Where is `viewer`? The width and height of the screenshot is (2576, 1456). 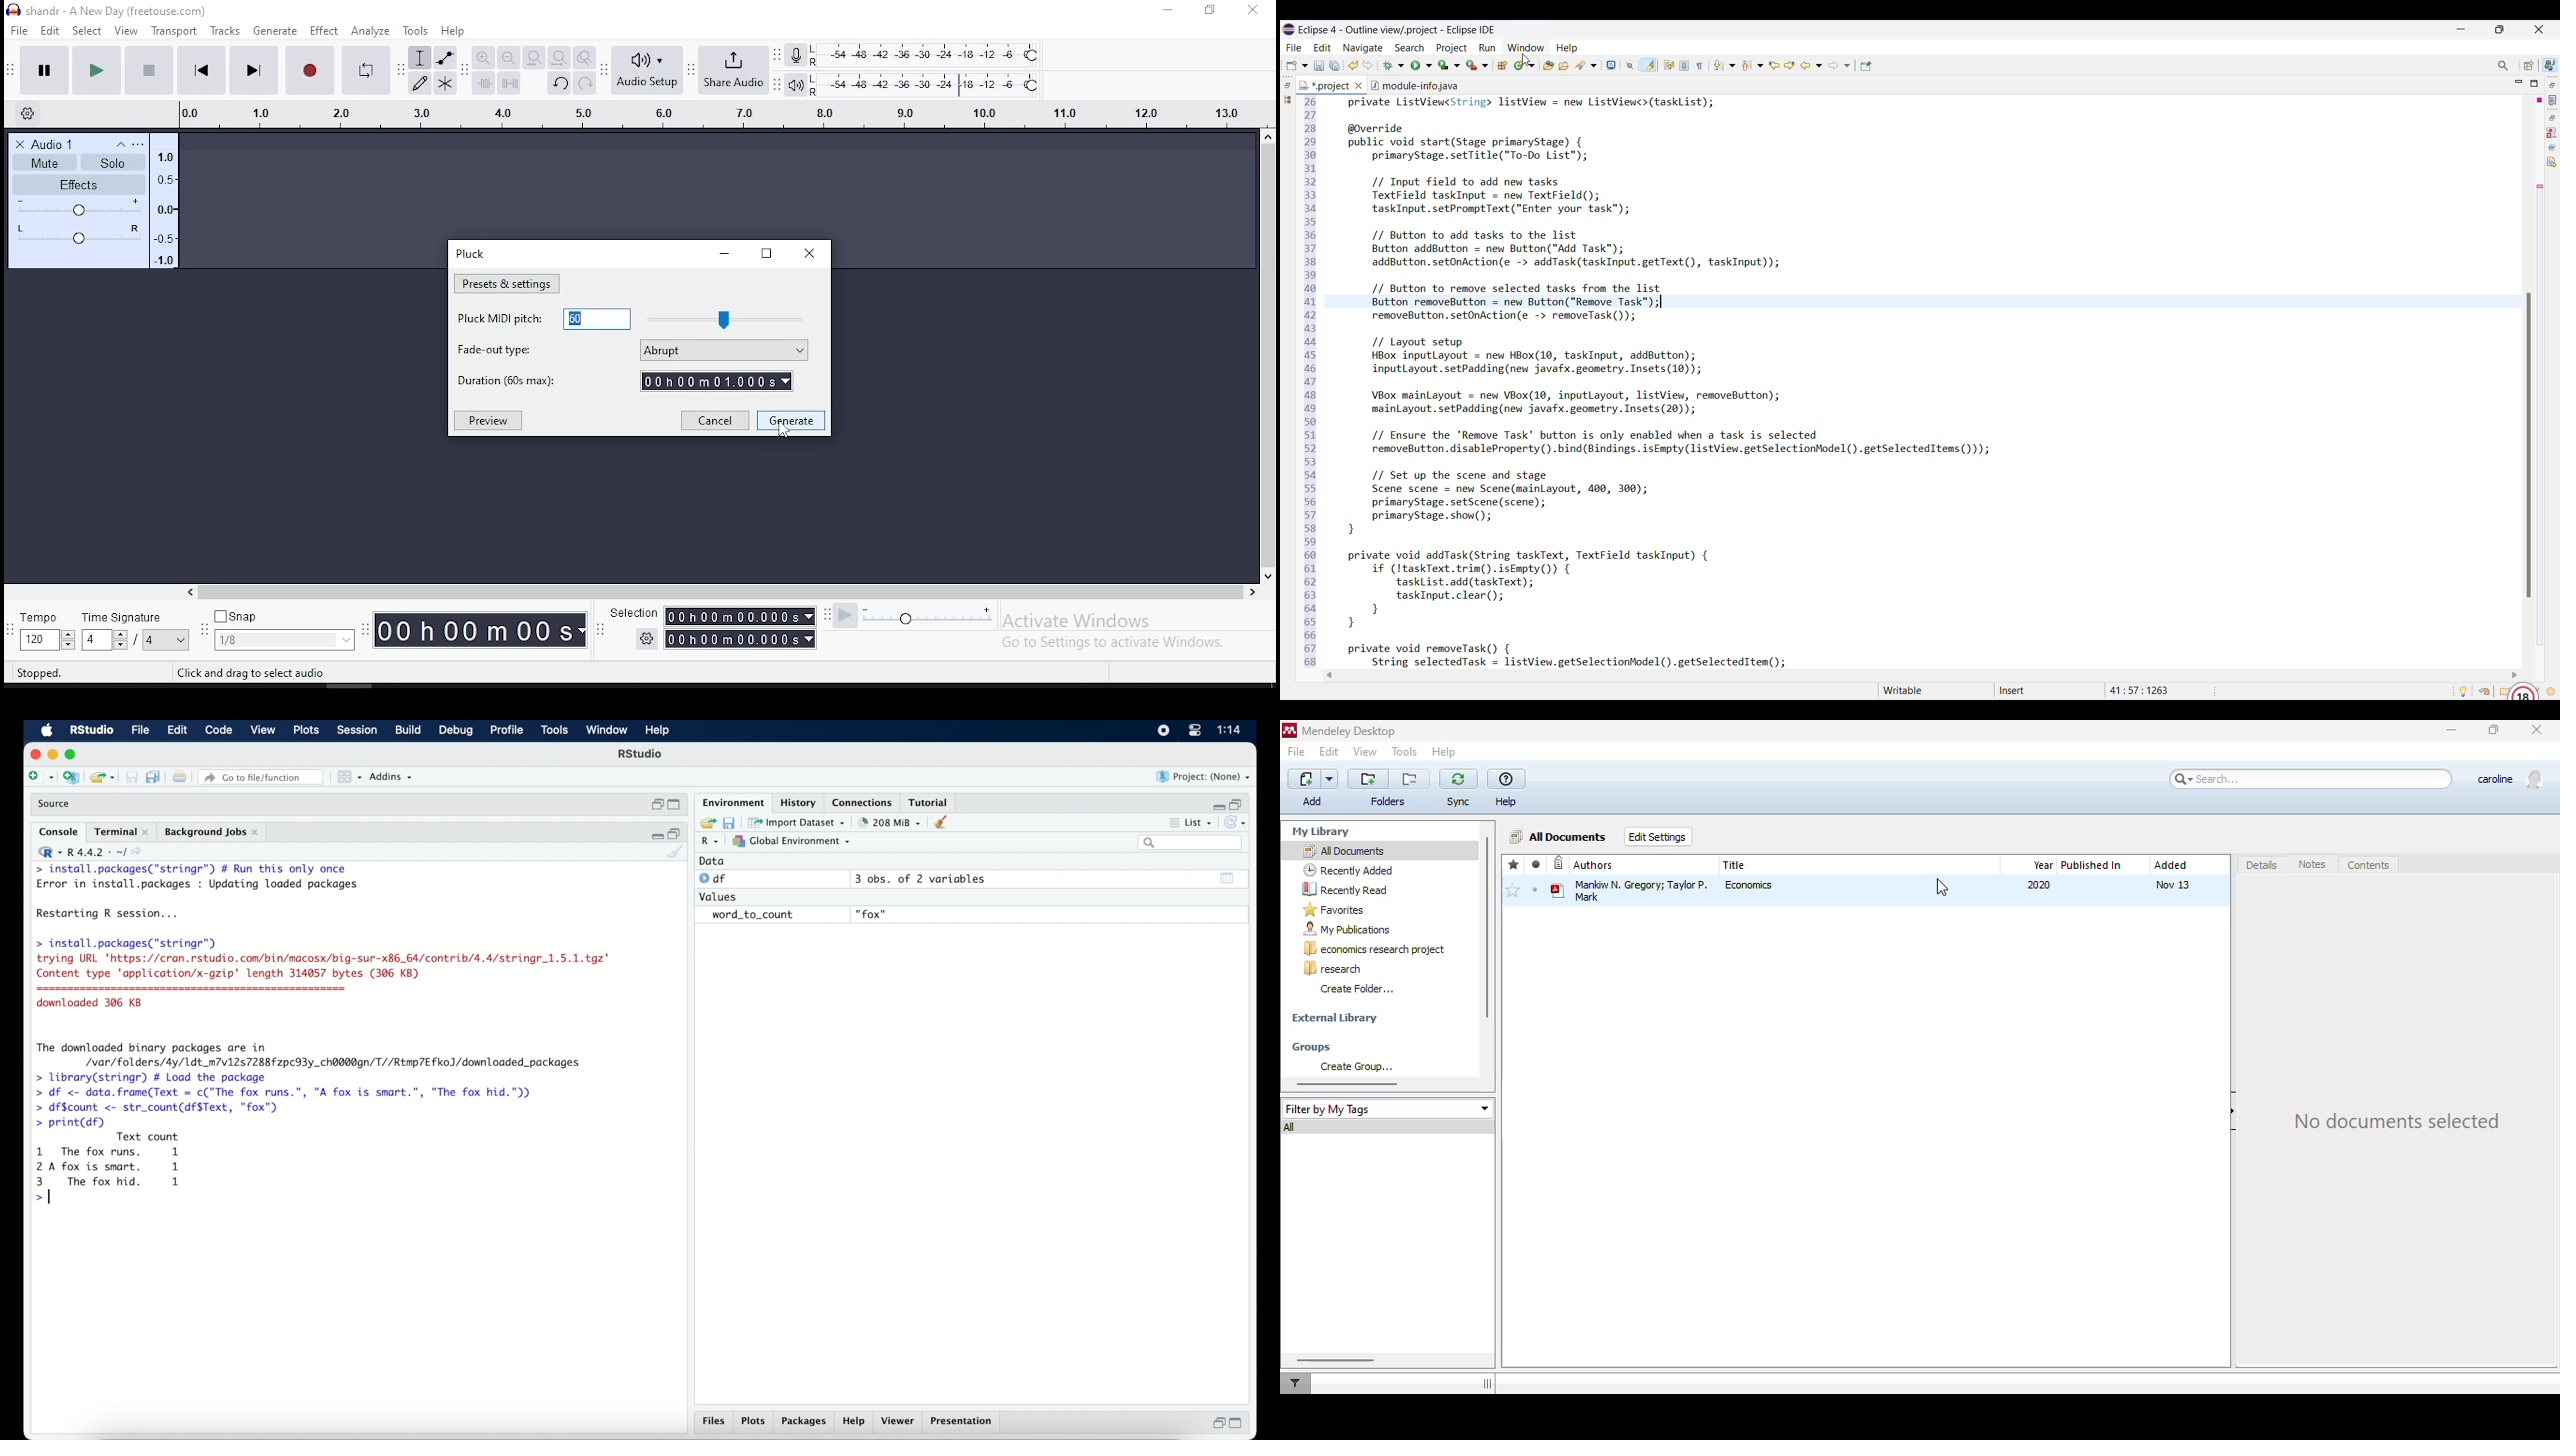
viewer is located at coordinates (899, 1421).